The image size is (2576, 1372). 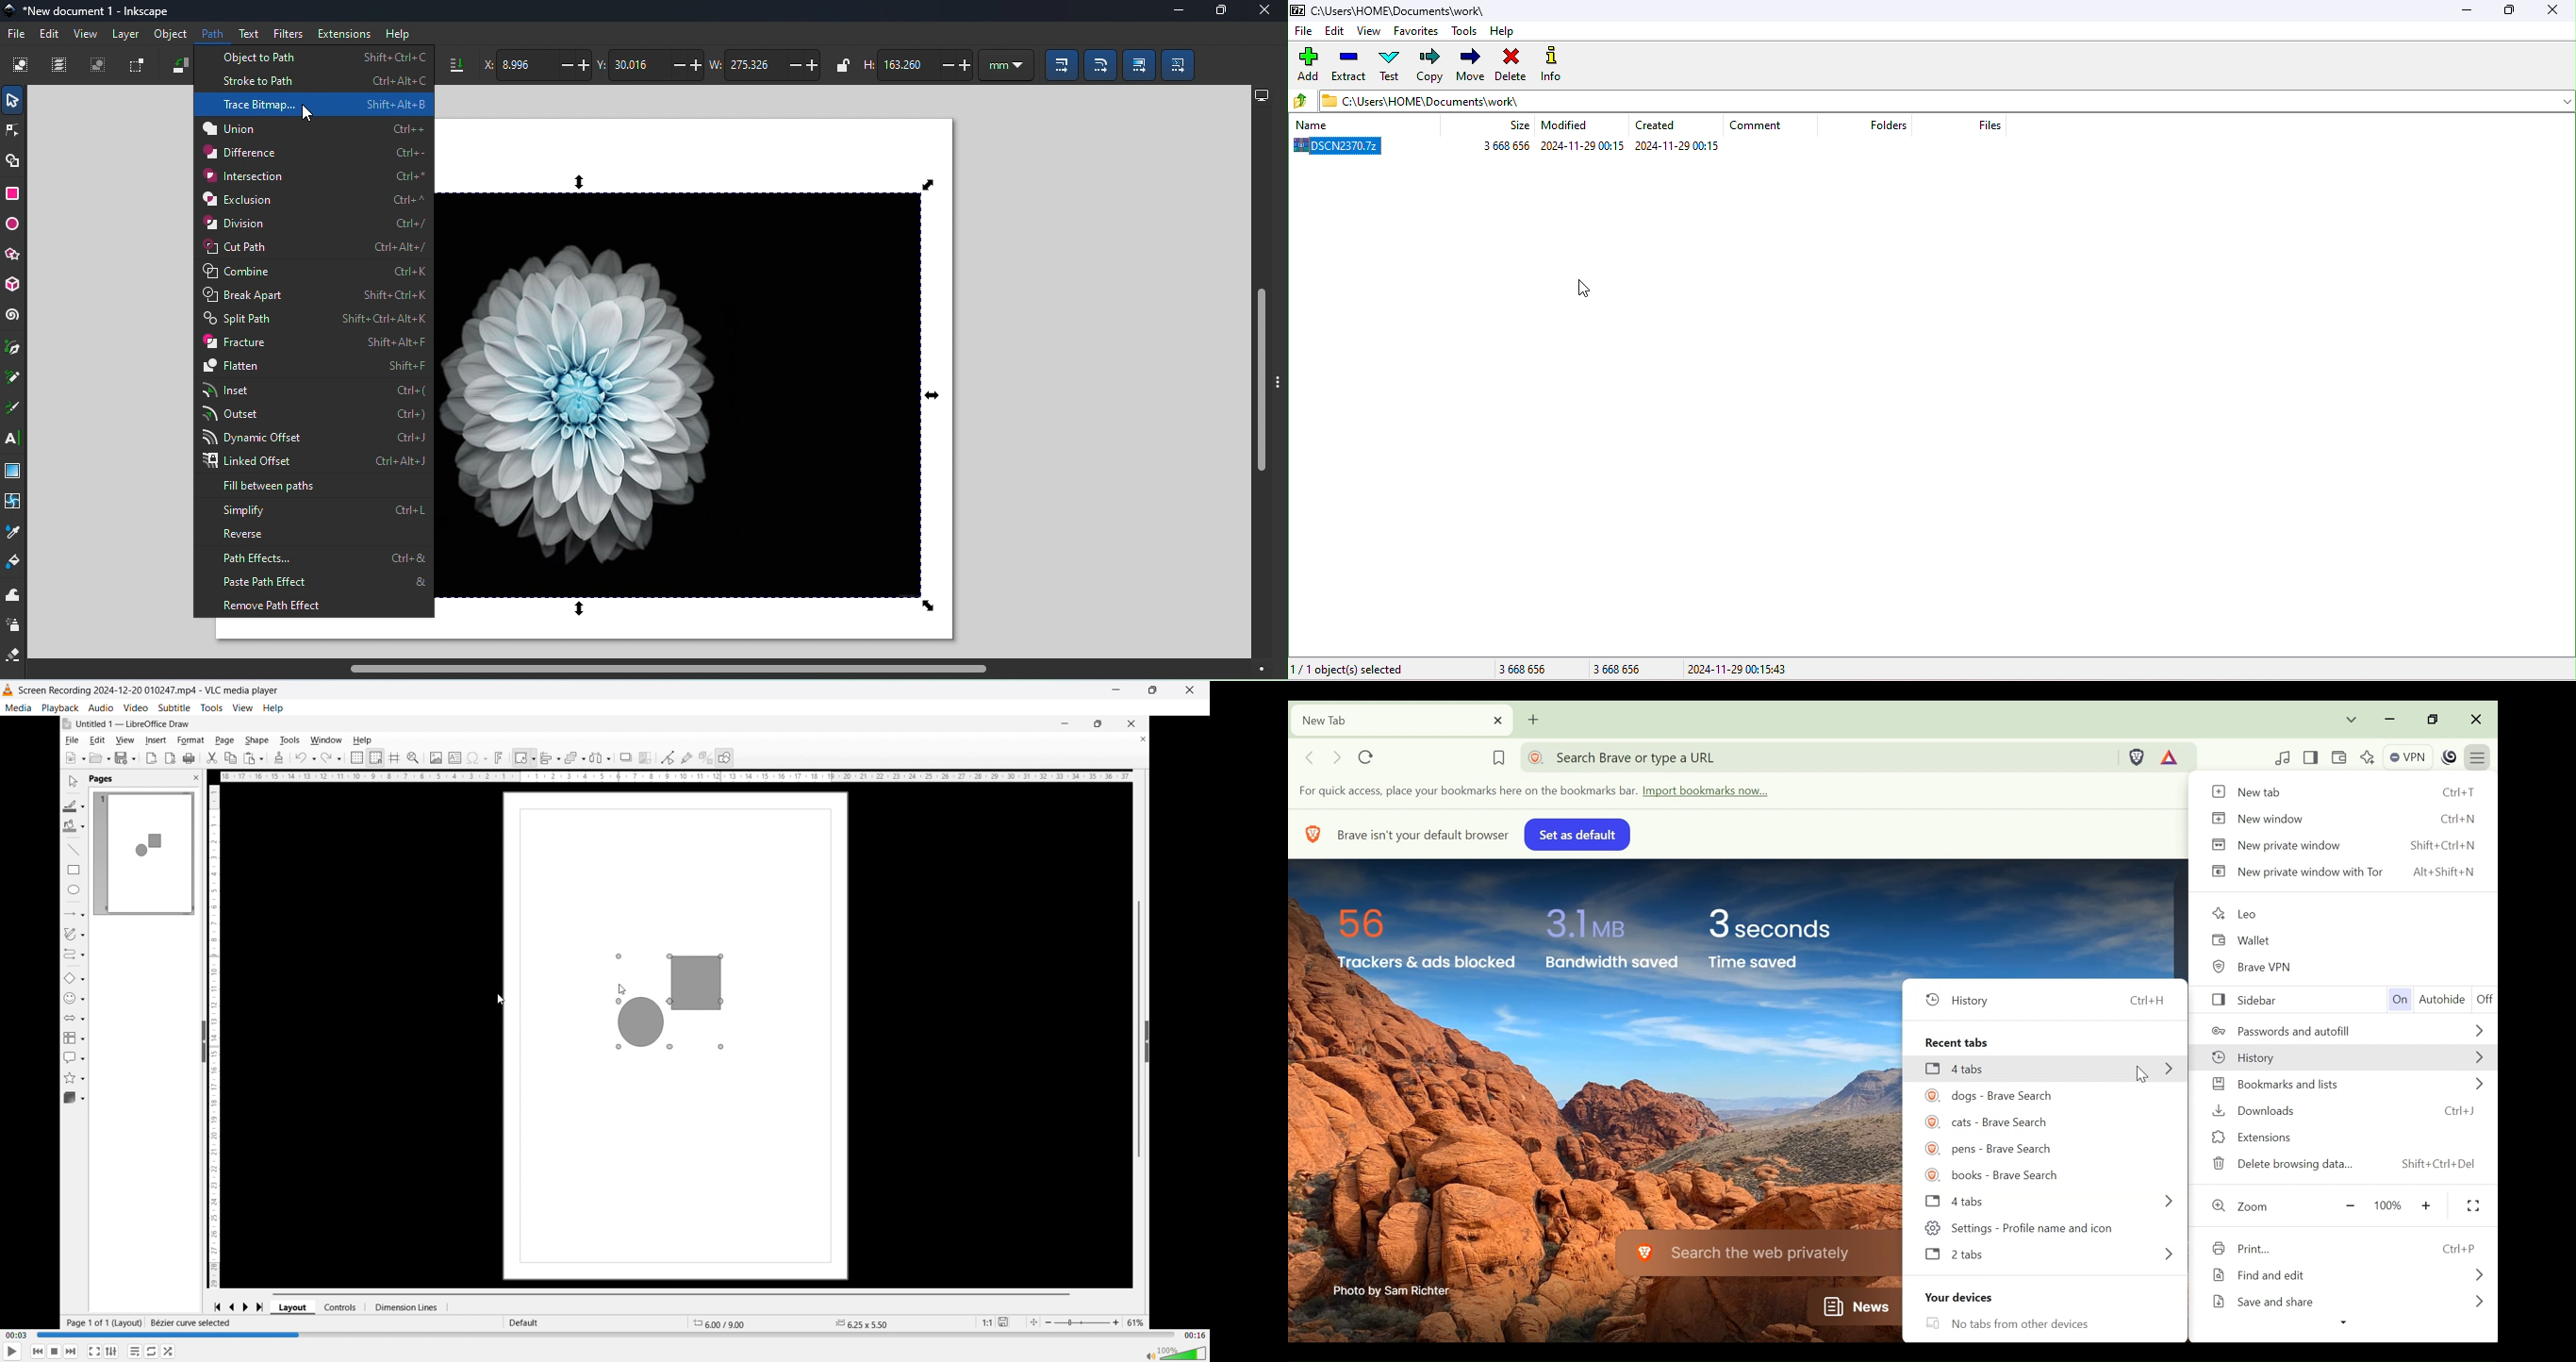 What do you see at coordinates (1116, 691) in the screenshot?
I see `minimize` at bounding box center [1116, 691].